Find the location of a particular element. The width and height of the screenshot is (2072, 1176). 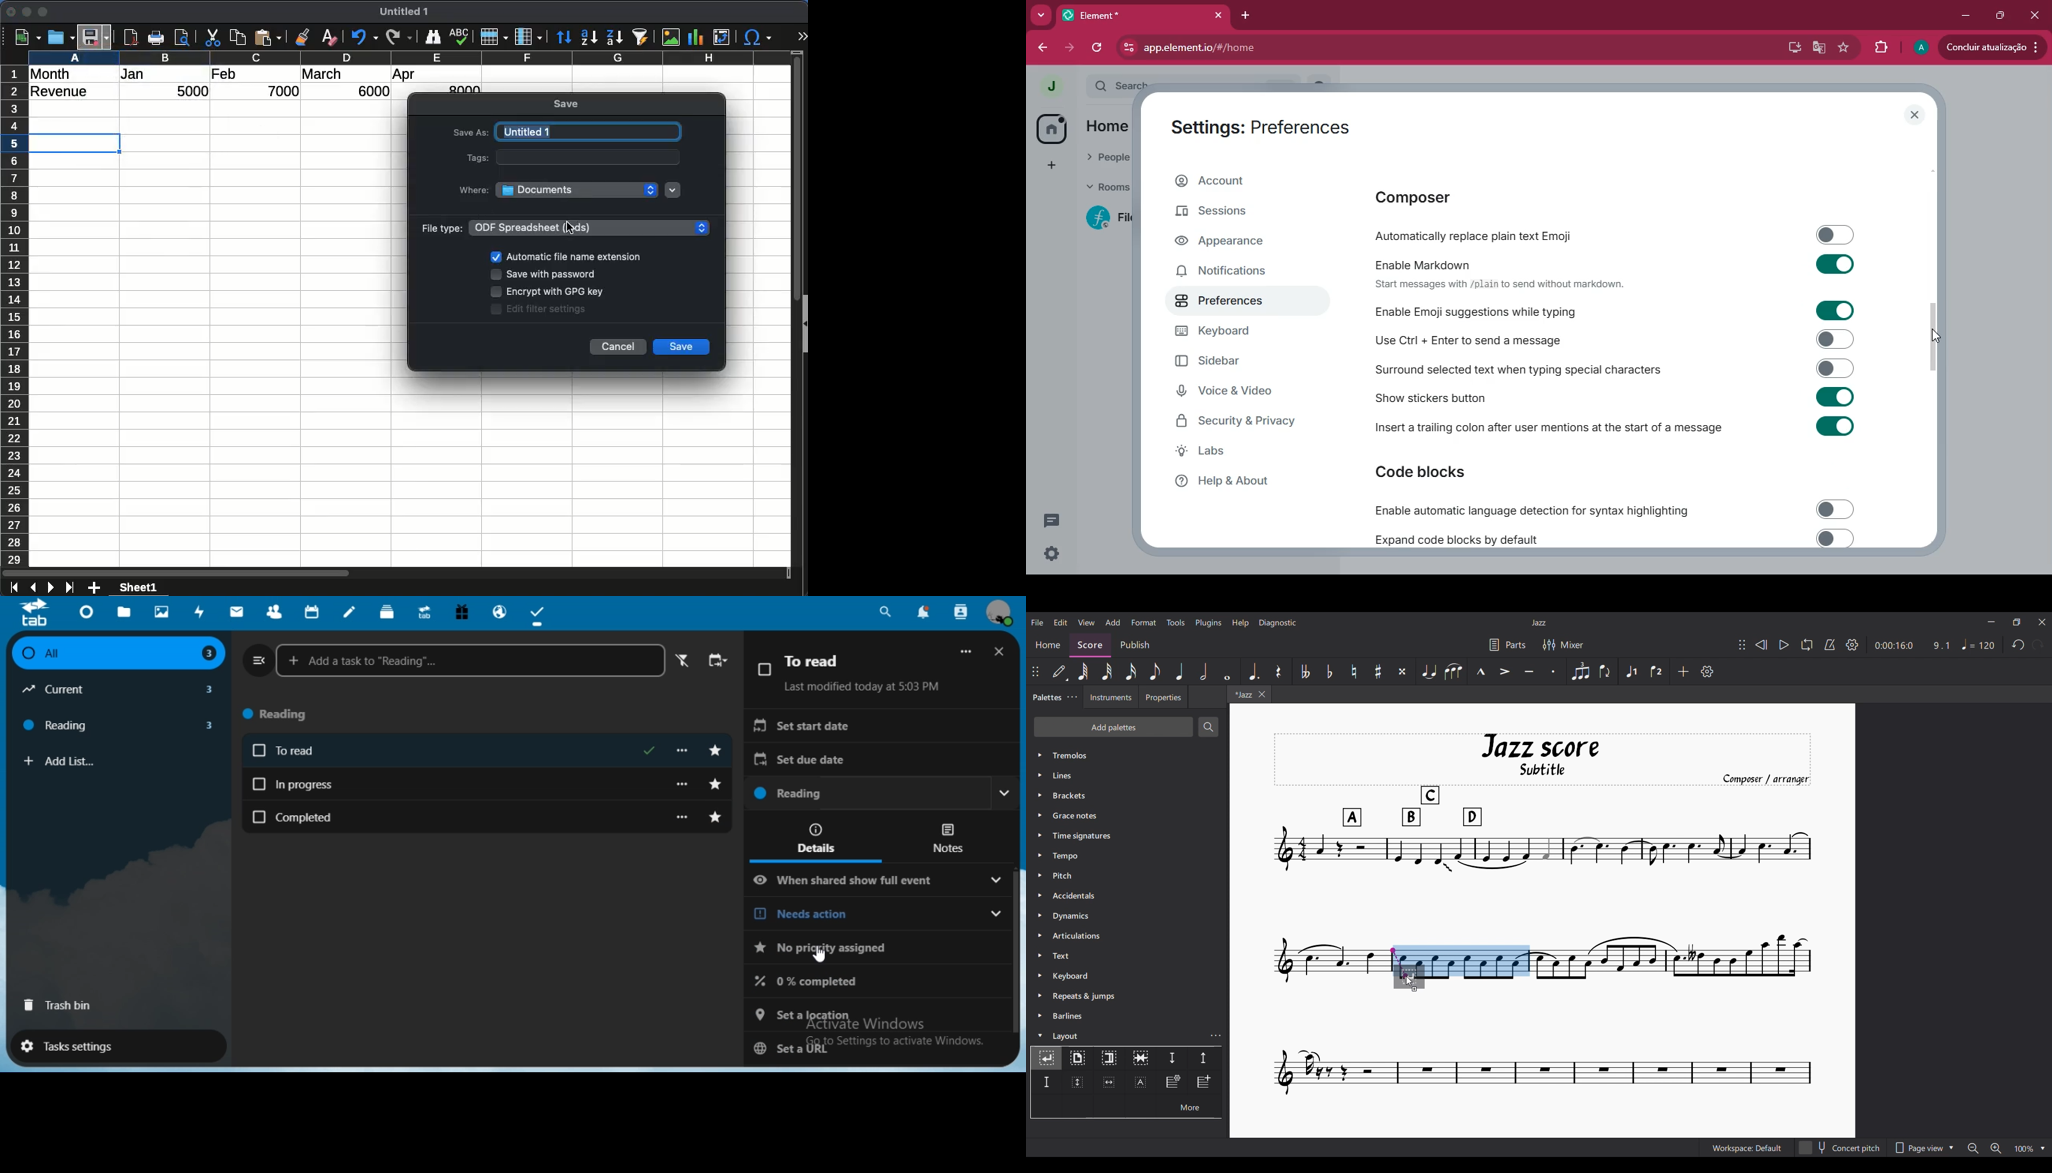

Tie is located at coordinates (1428, 671).